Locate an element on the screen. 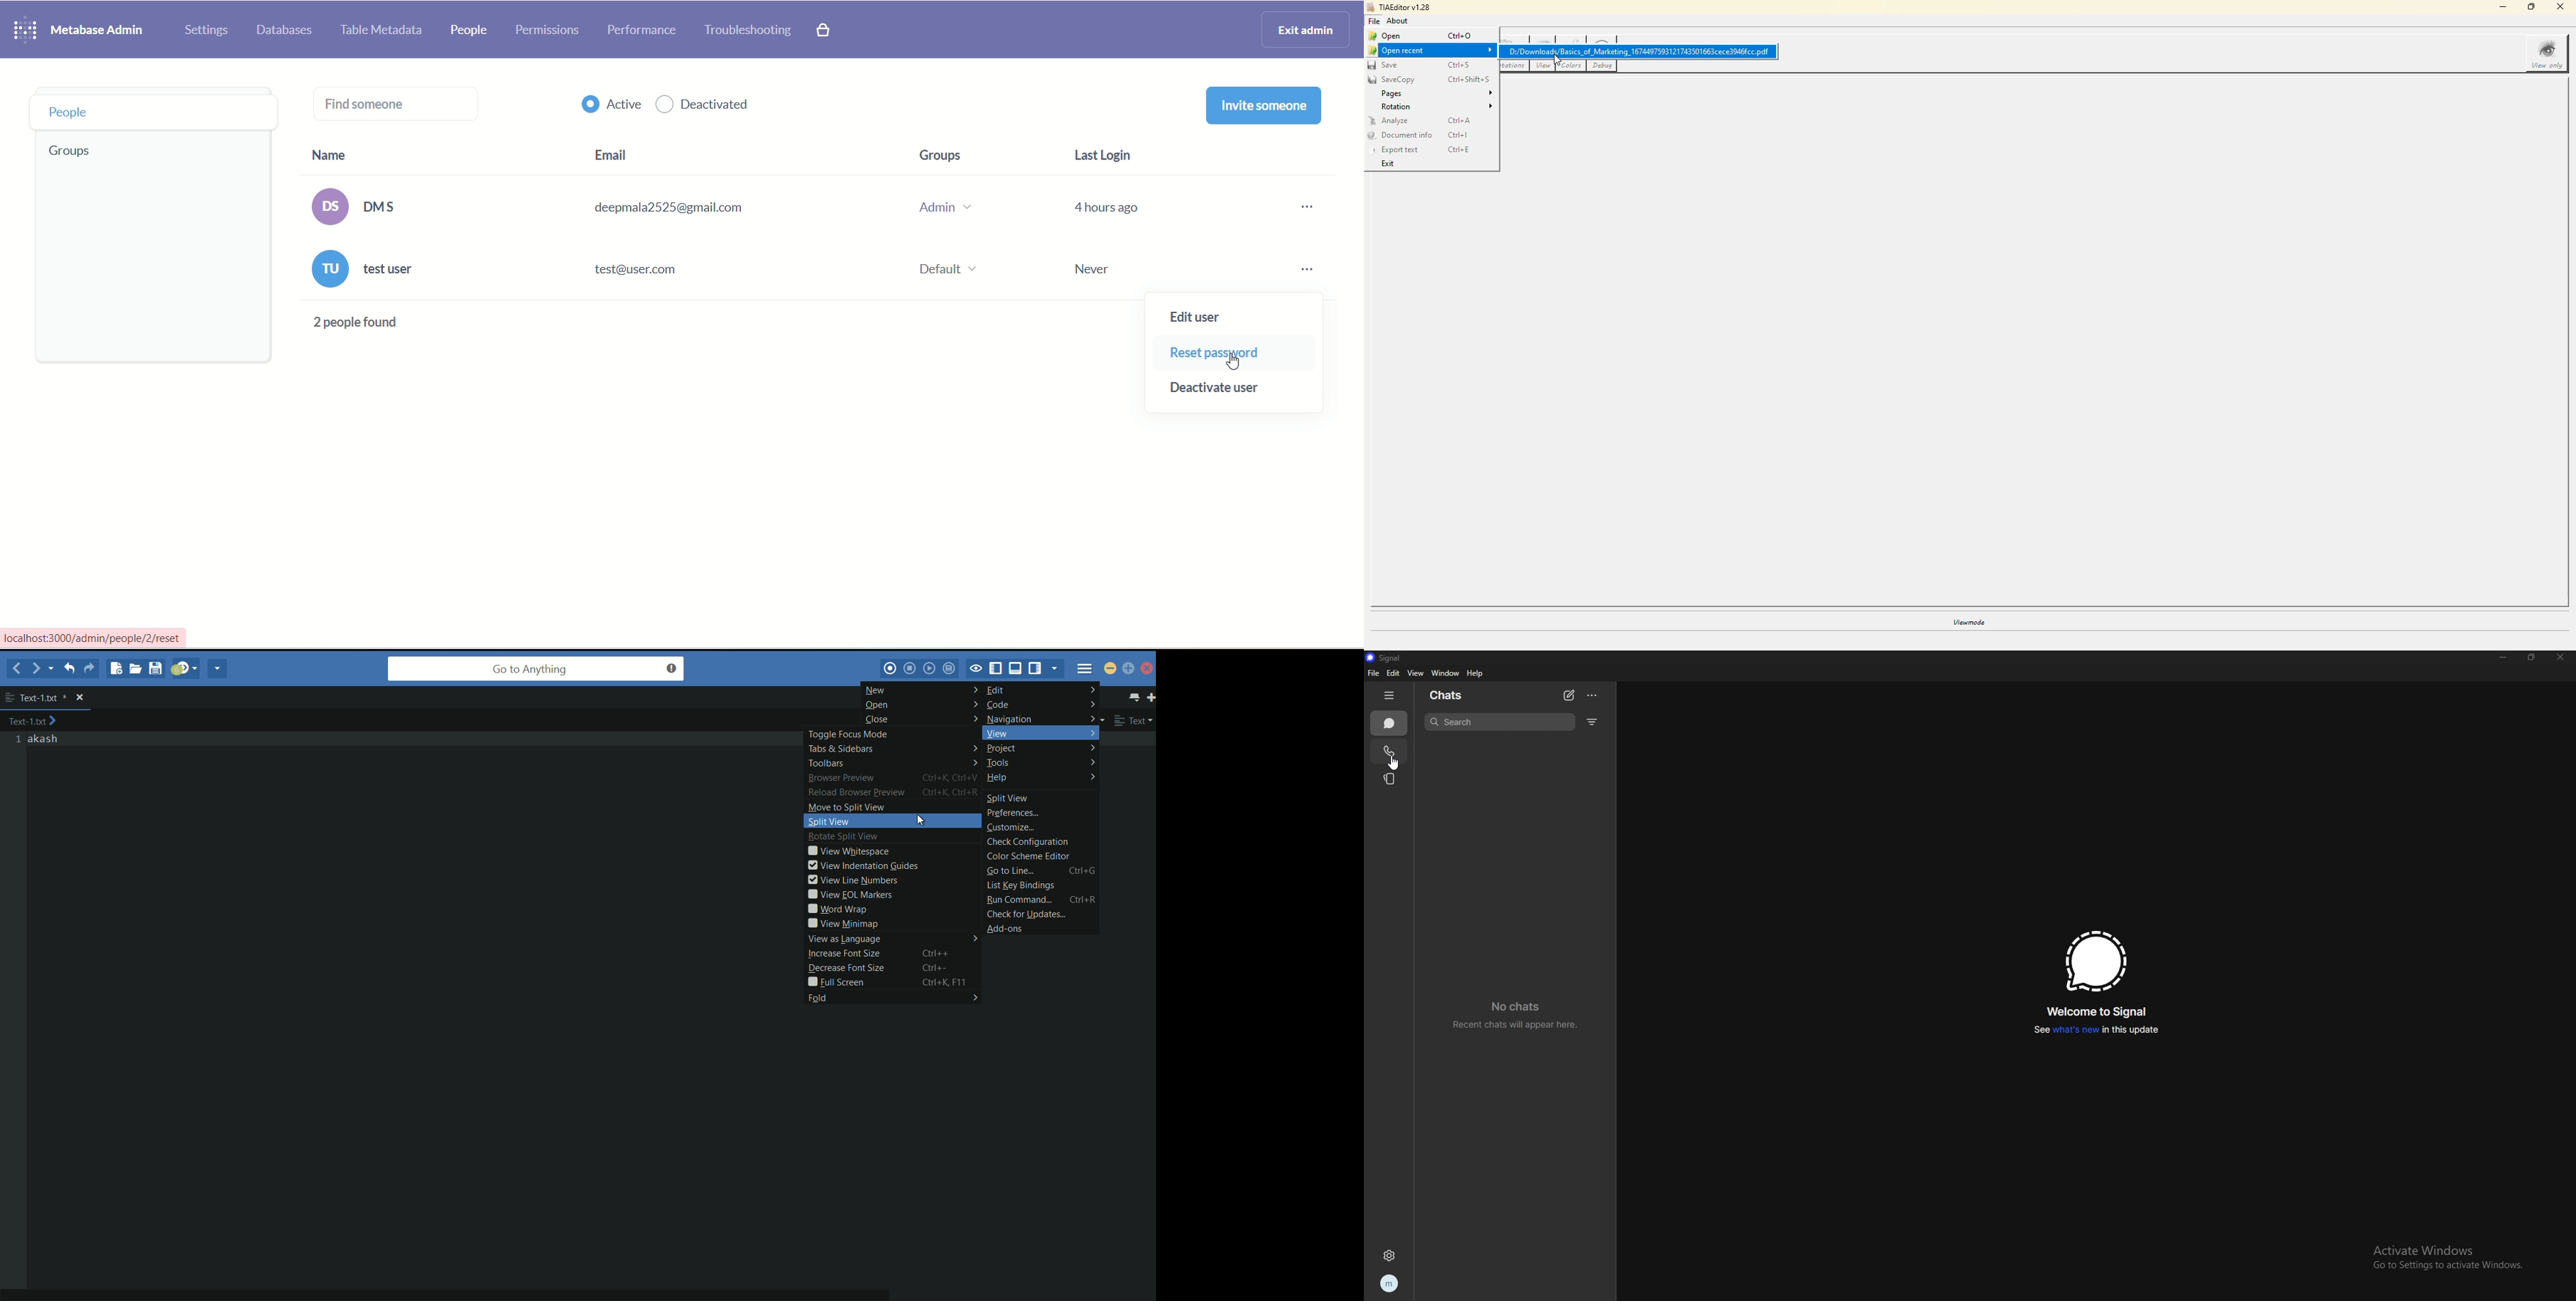 Image resolution: width=2576 pixels, height=1316 pixels. color scheme editor is located at coordinates (1042, 856).